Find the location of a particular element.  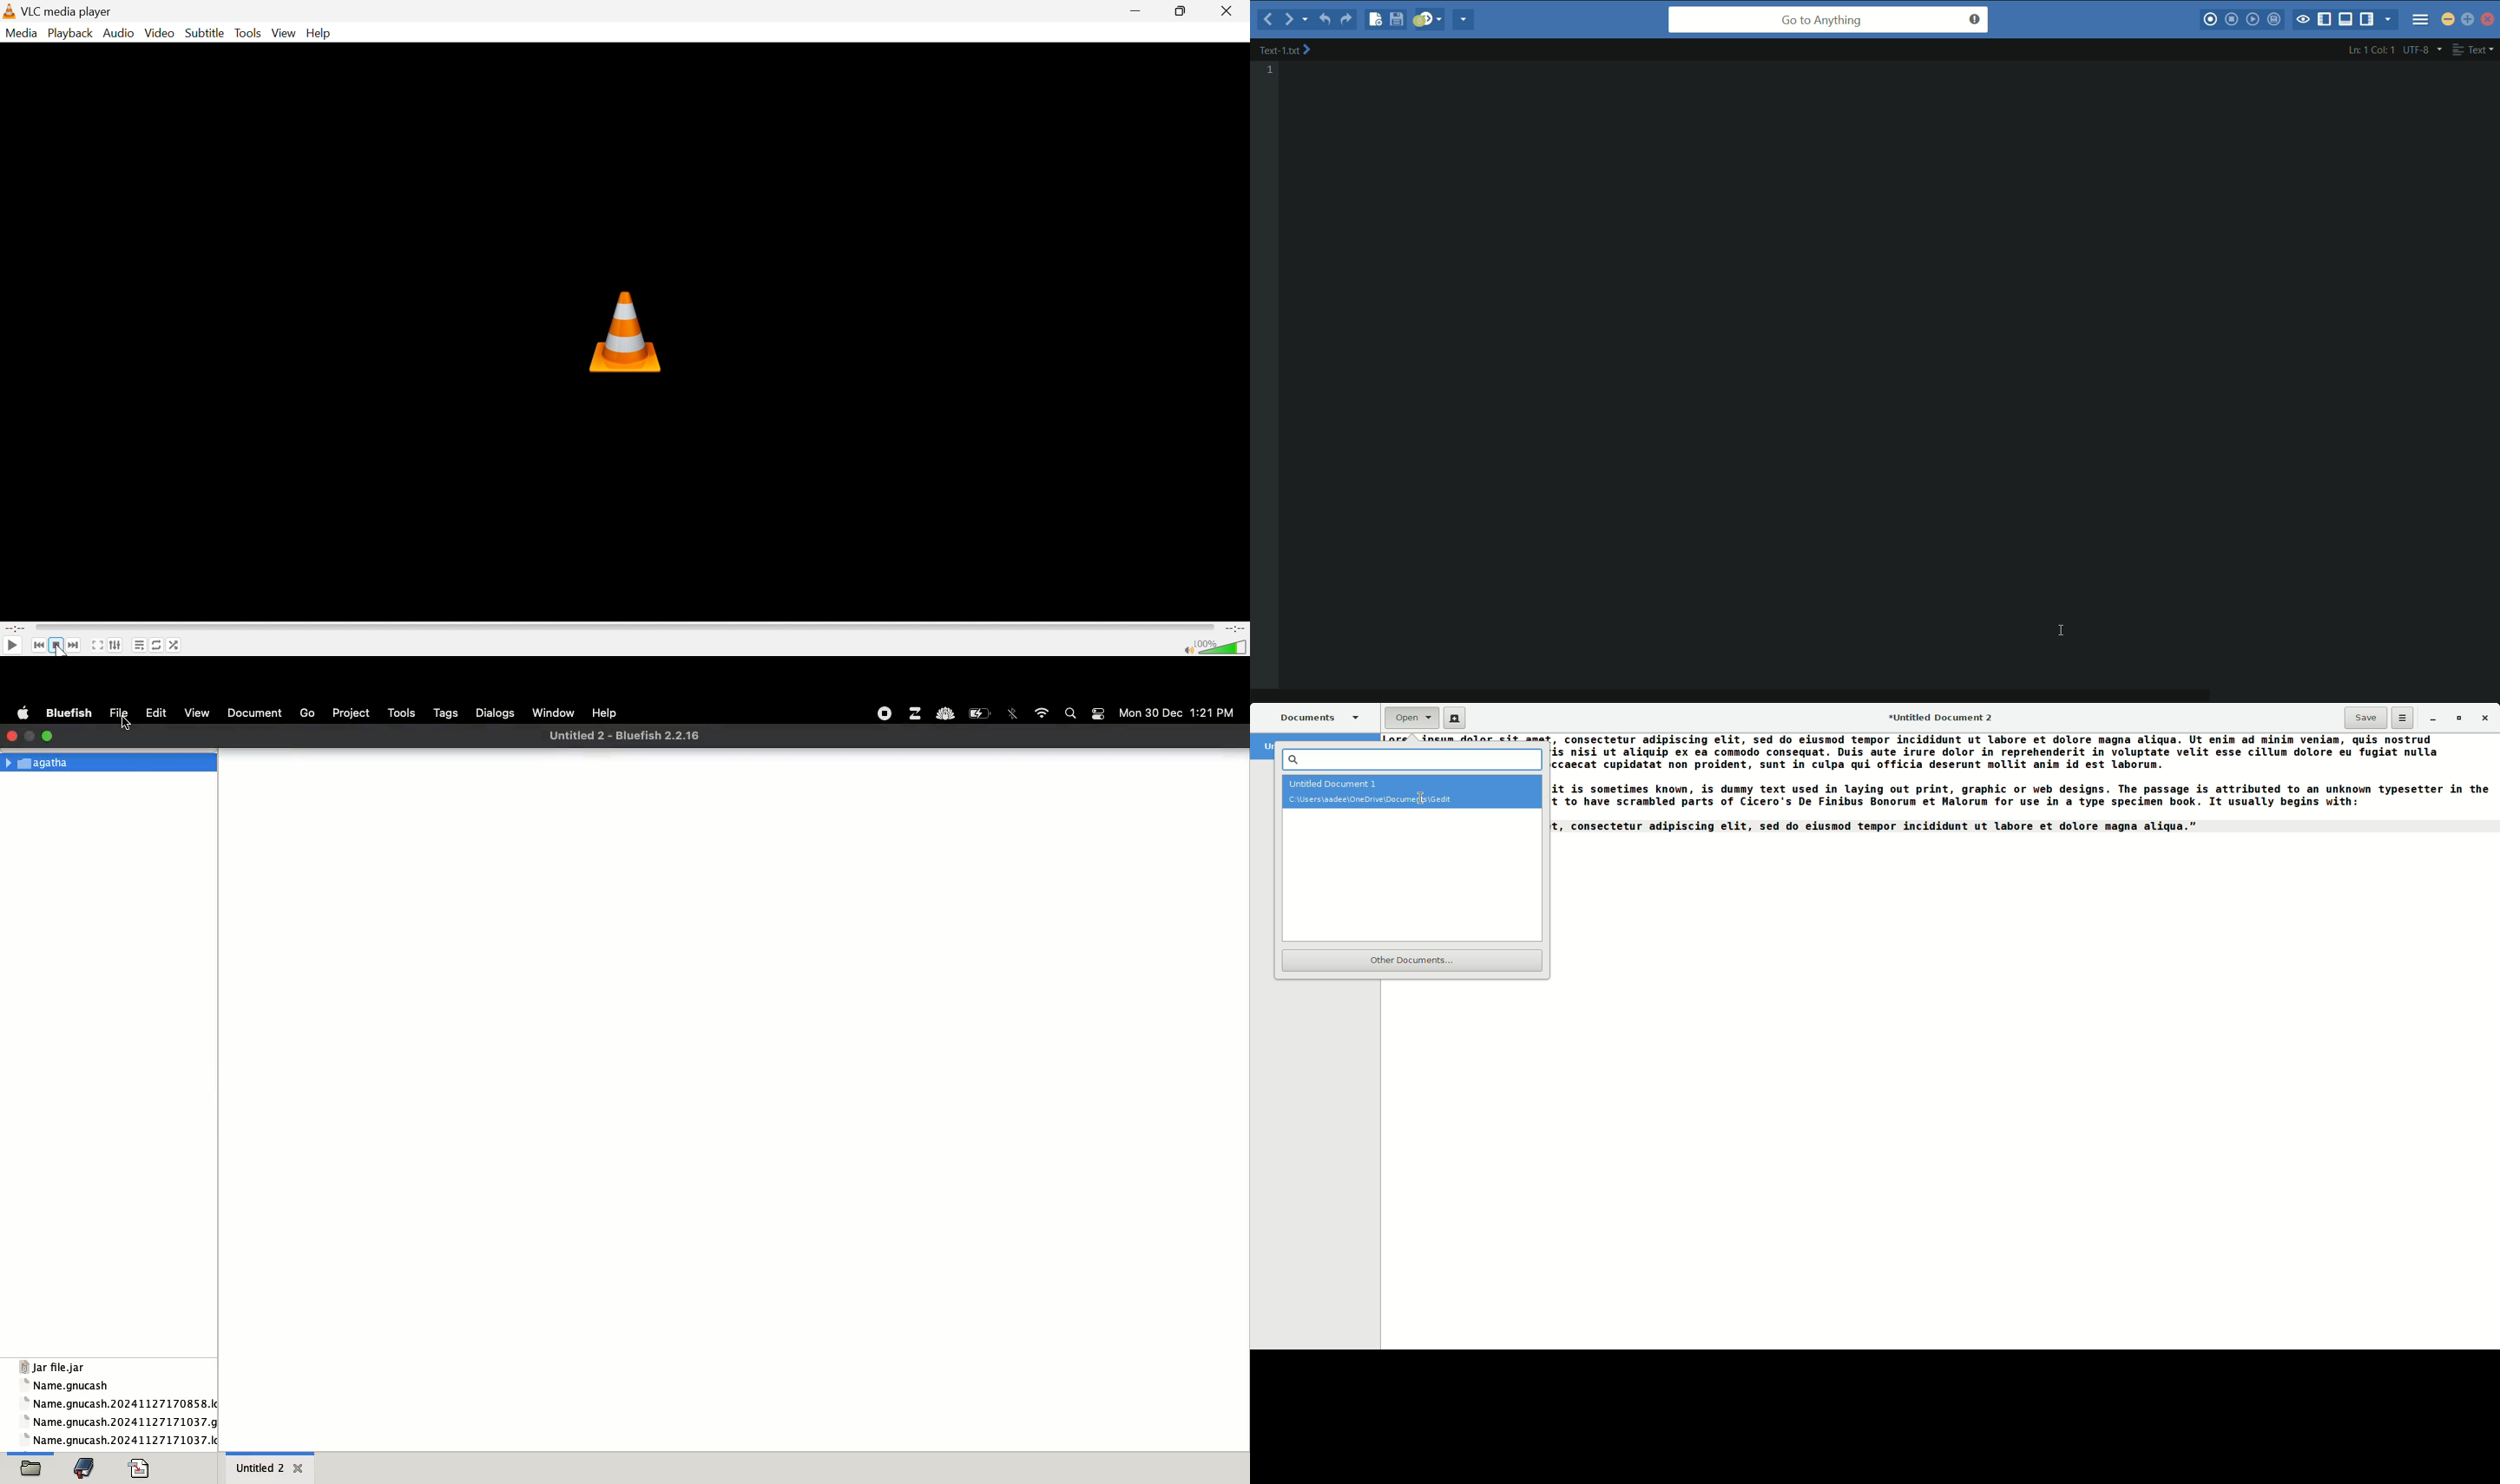

1022.mp4 - VLC media player is located at coordinates (87, 11).